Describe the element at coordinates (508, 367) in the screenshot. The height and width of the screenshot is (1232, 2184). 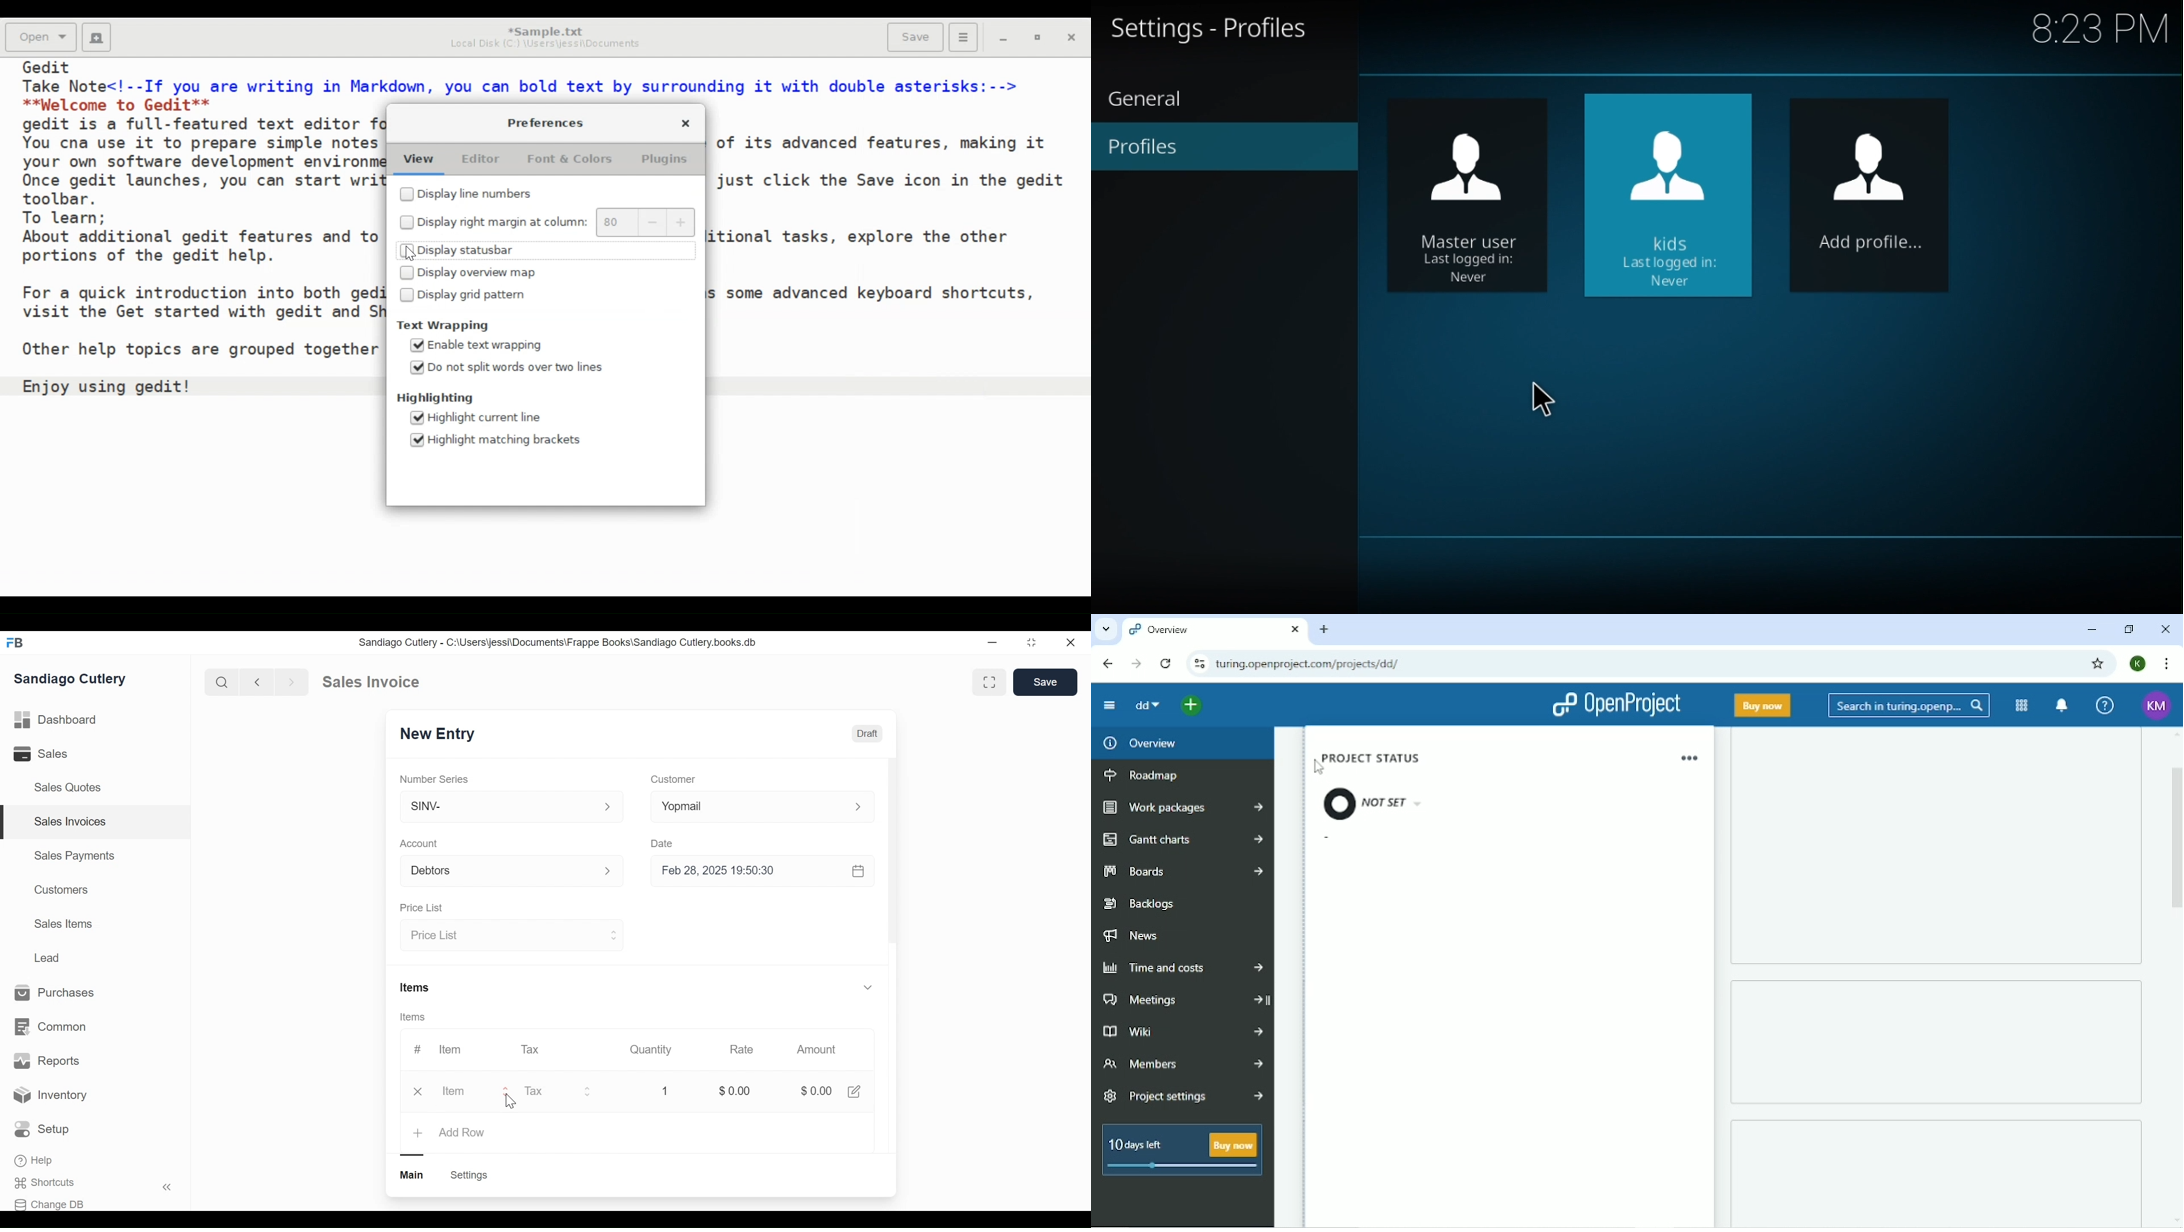
I see `(un)select Do not split words over two lines` at that location.